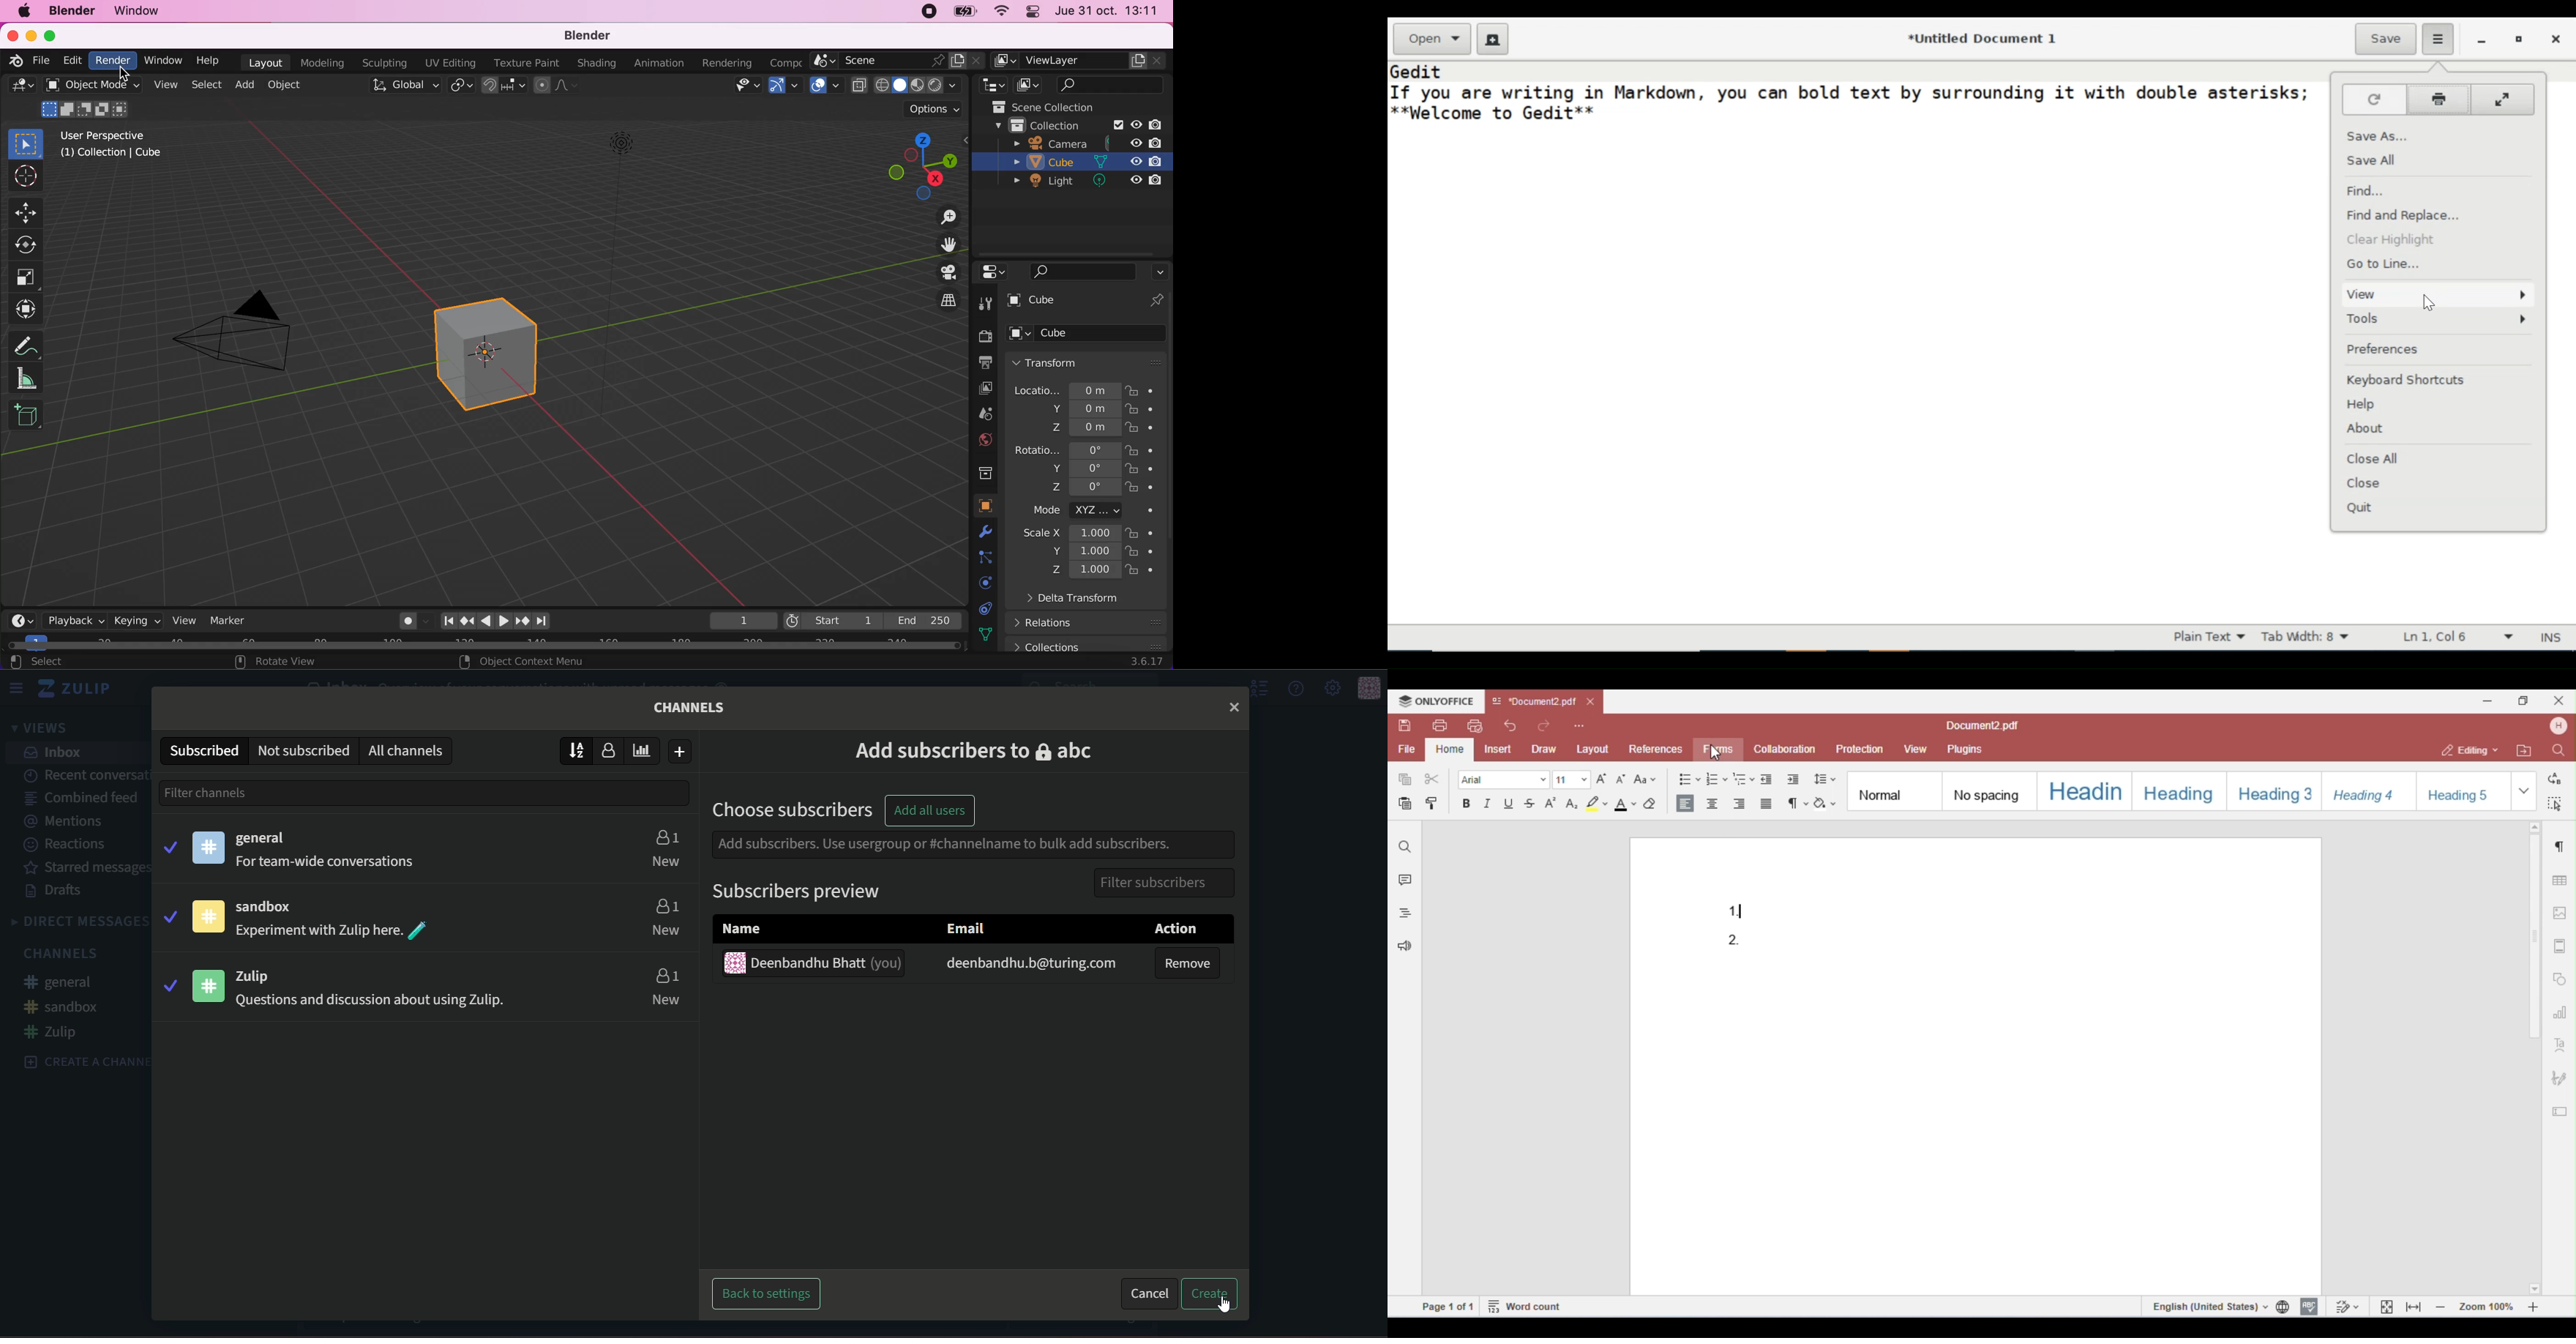  I want to click on Cursor, so click(126, 73).